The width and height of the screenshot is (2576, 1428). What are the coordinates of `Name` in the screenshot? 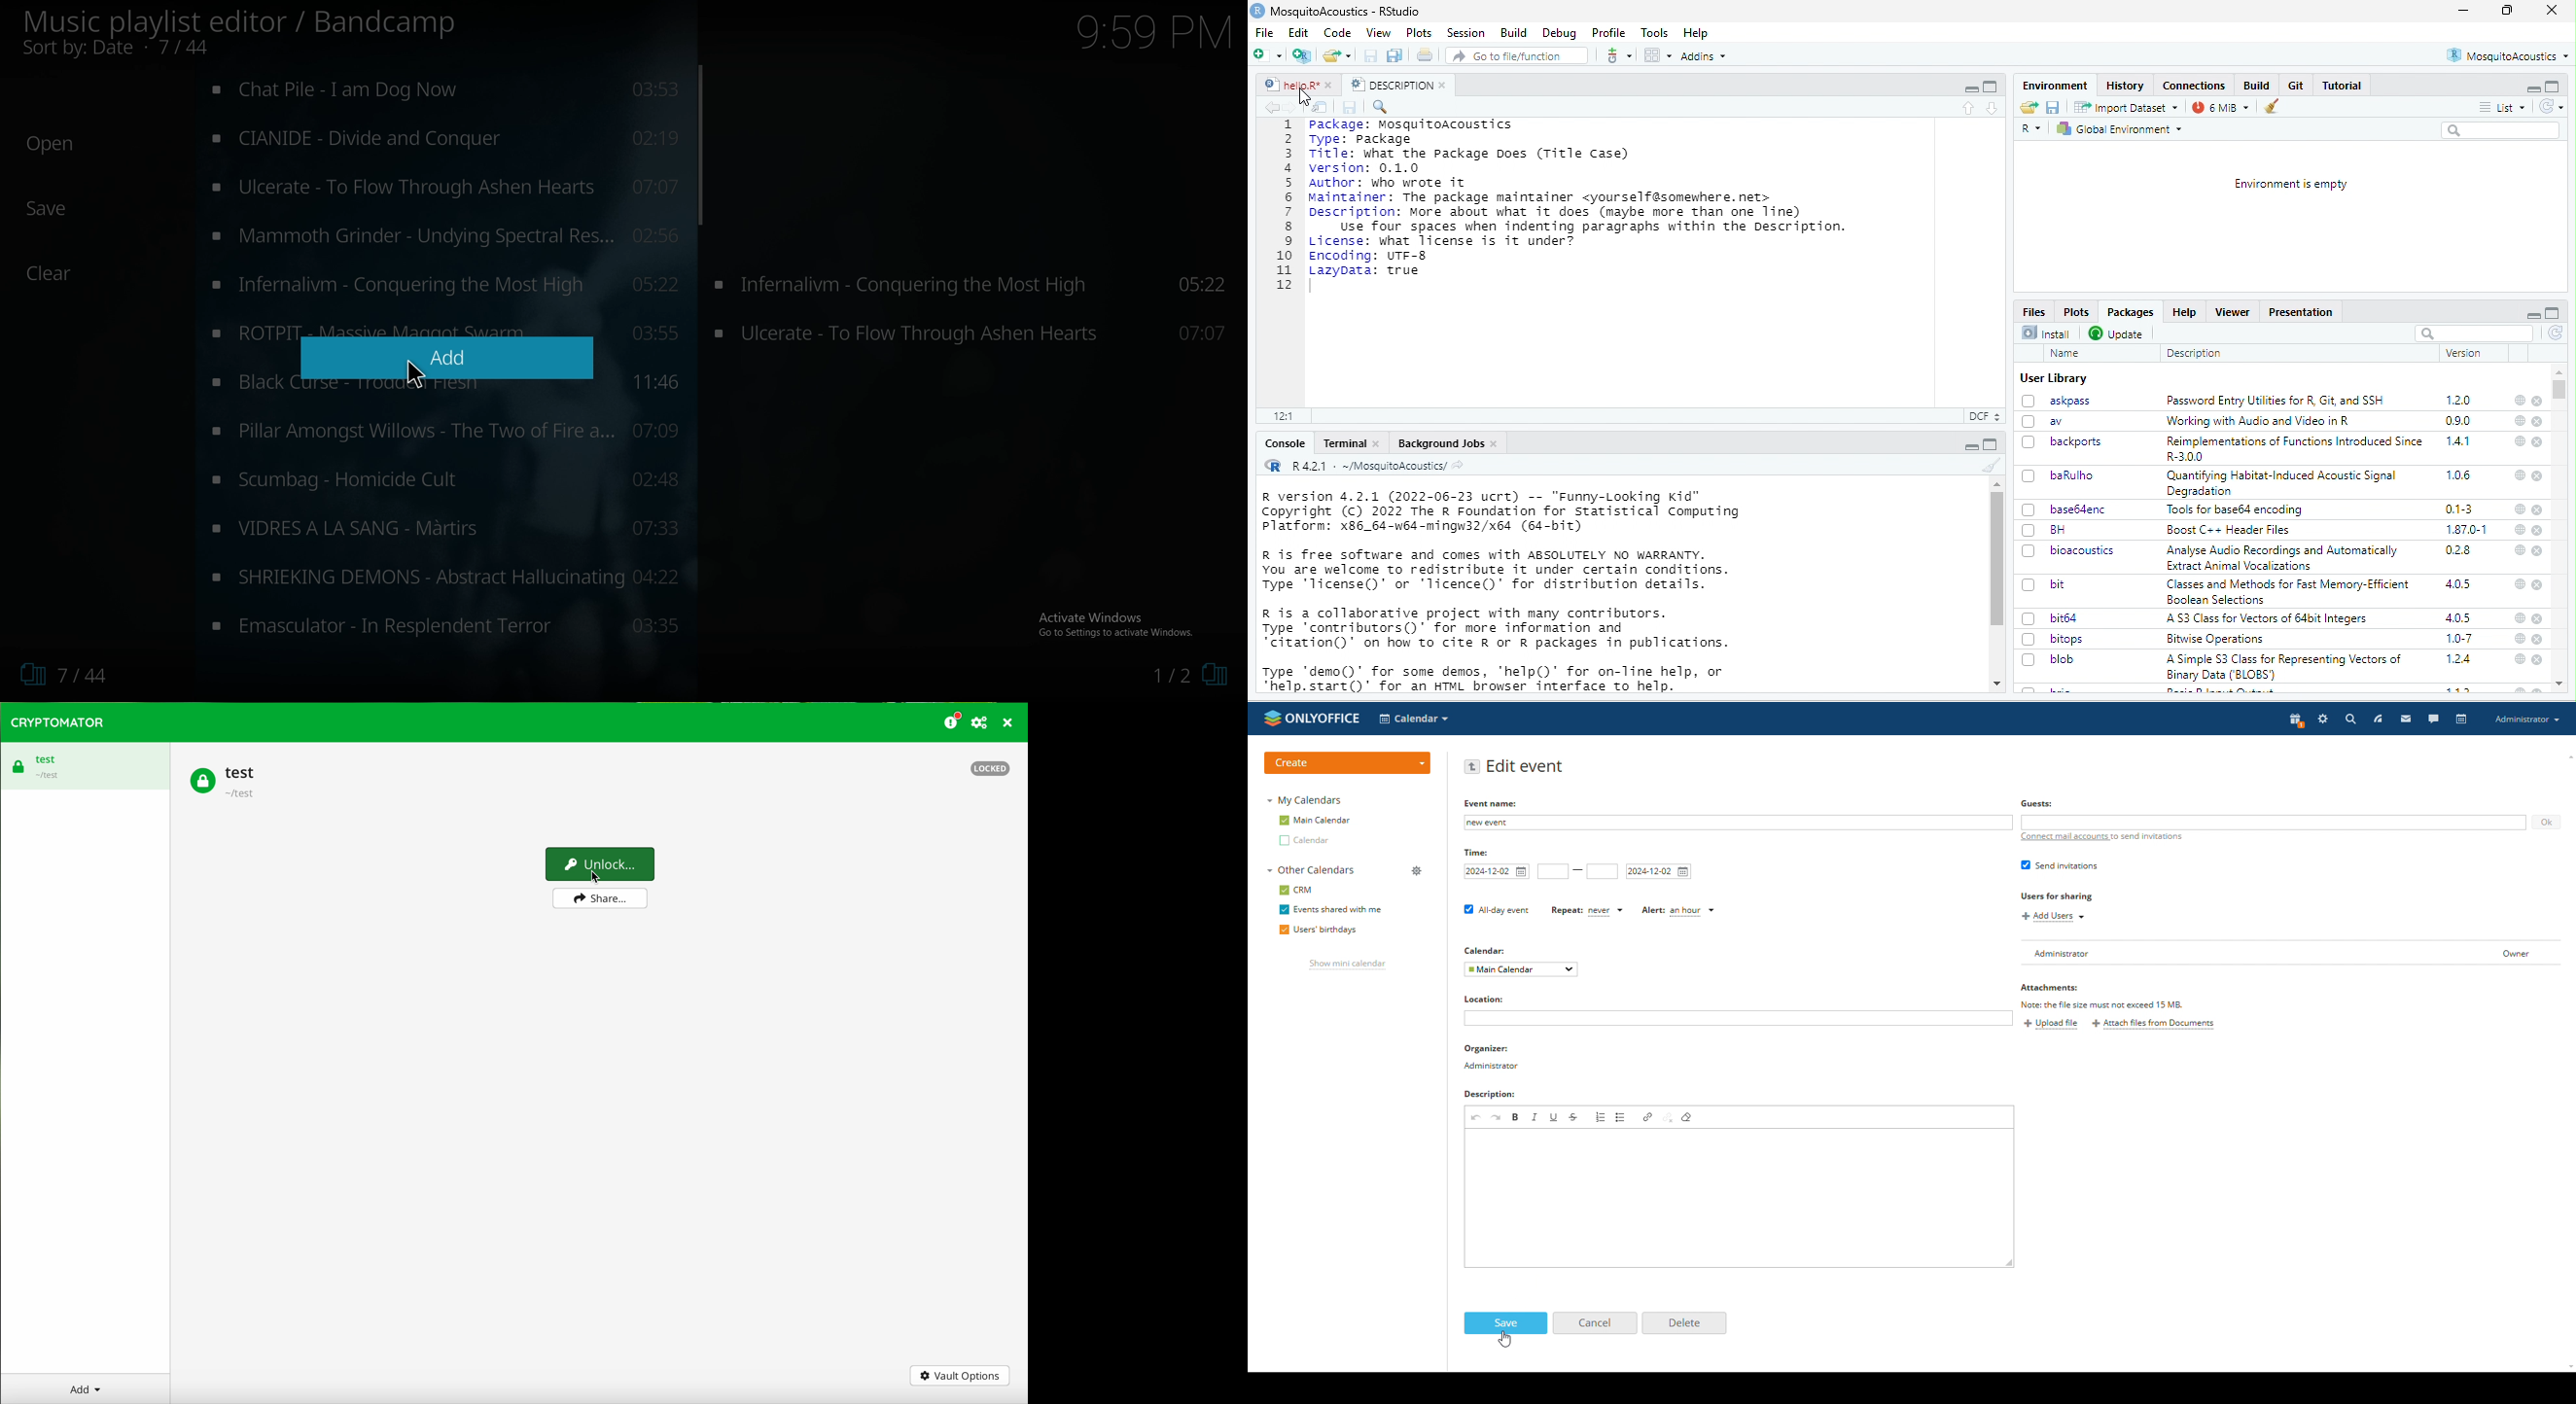 It's located at (2064, 353).